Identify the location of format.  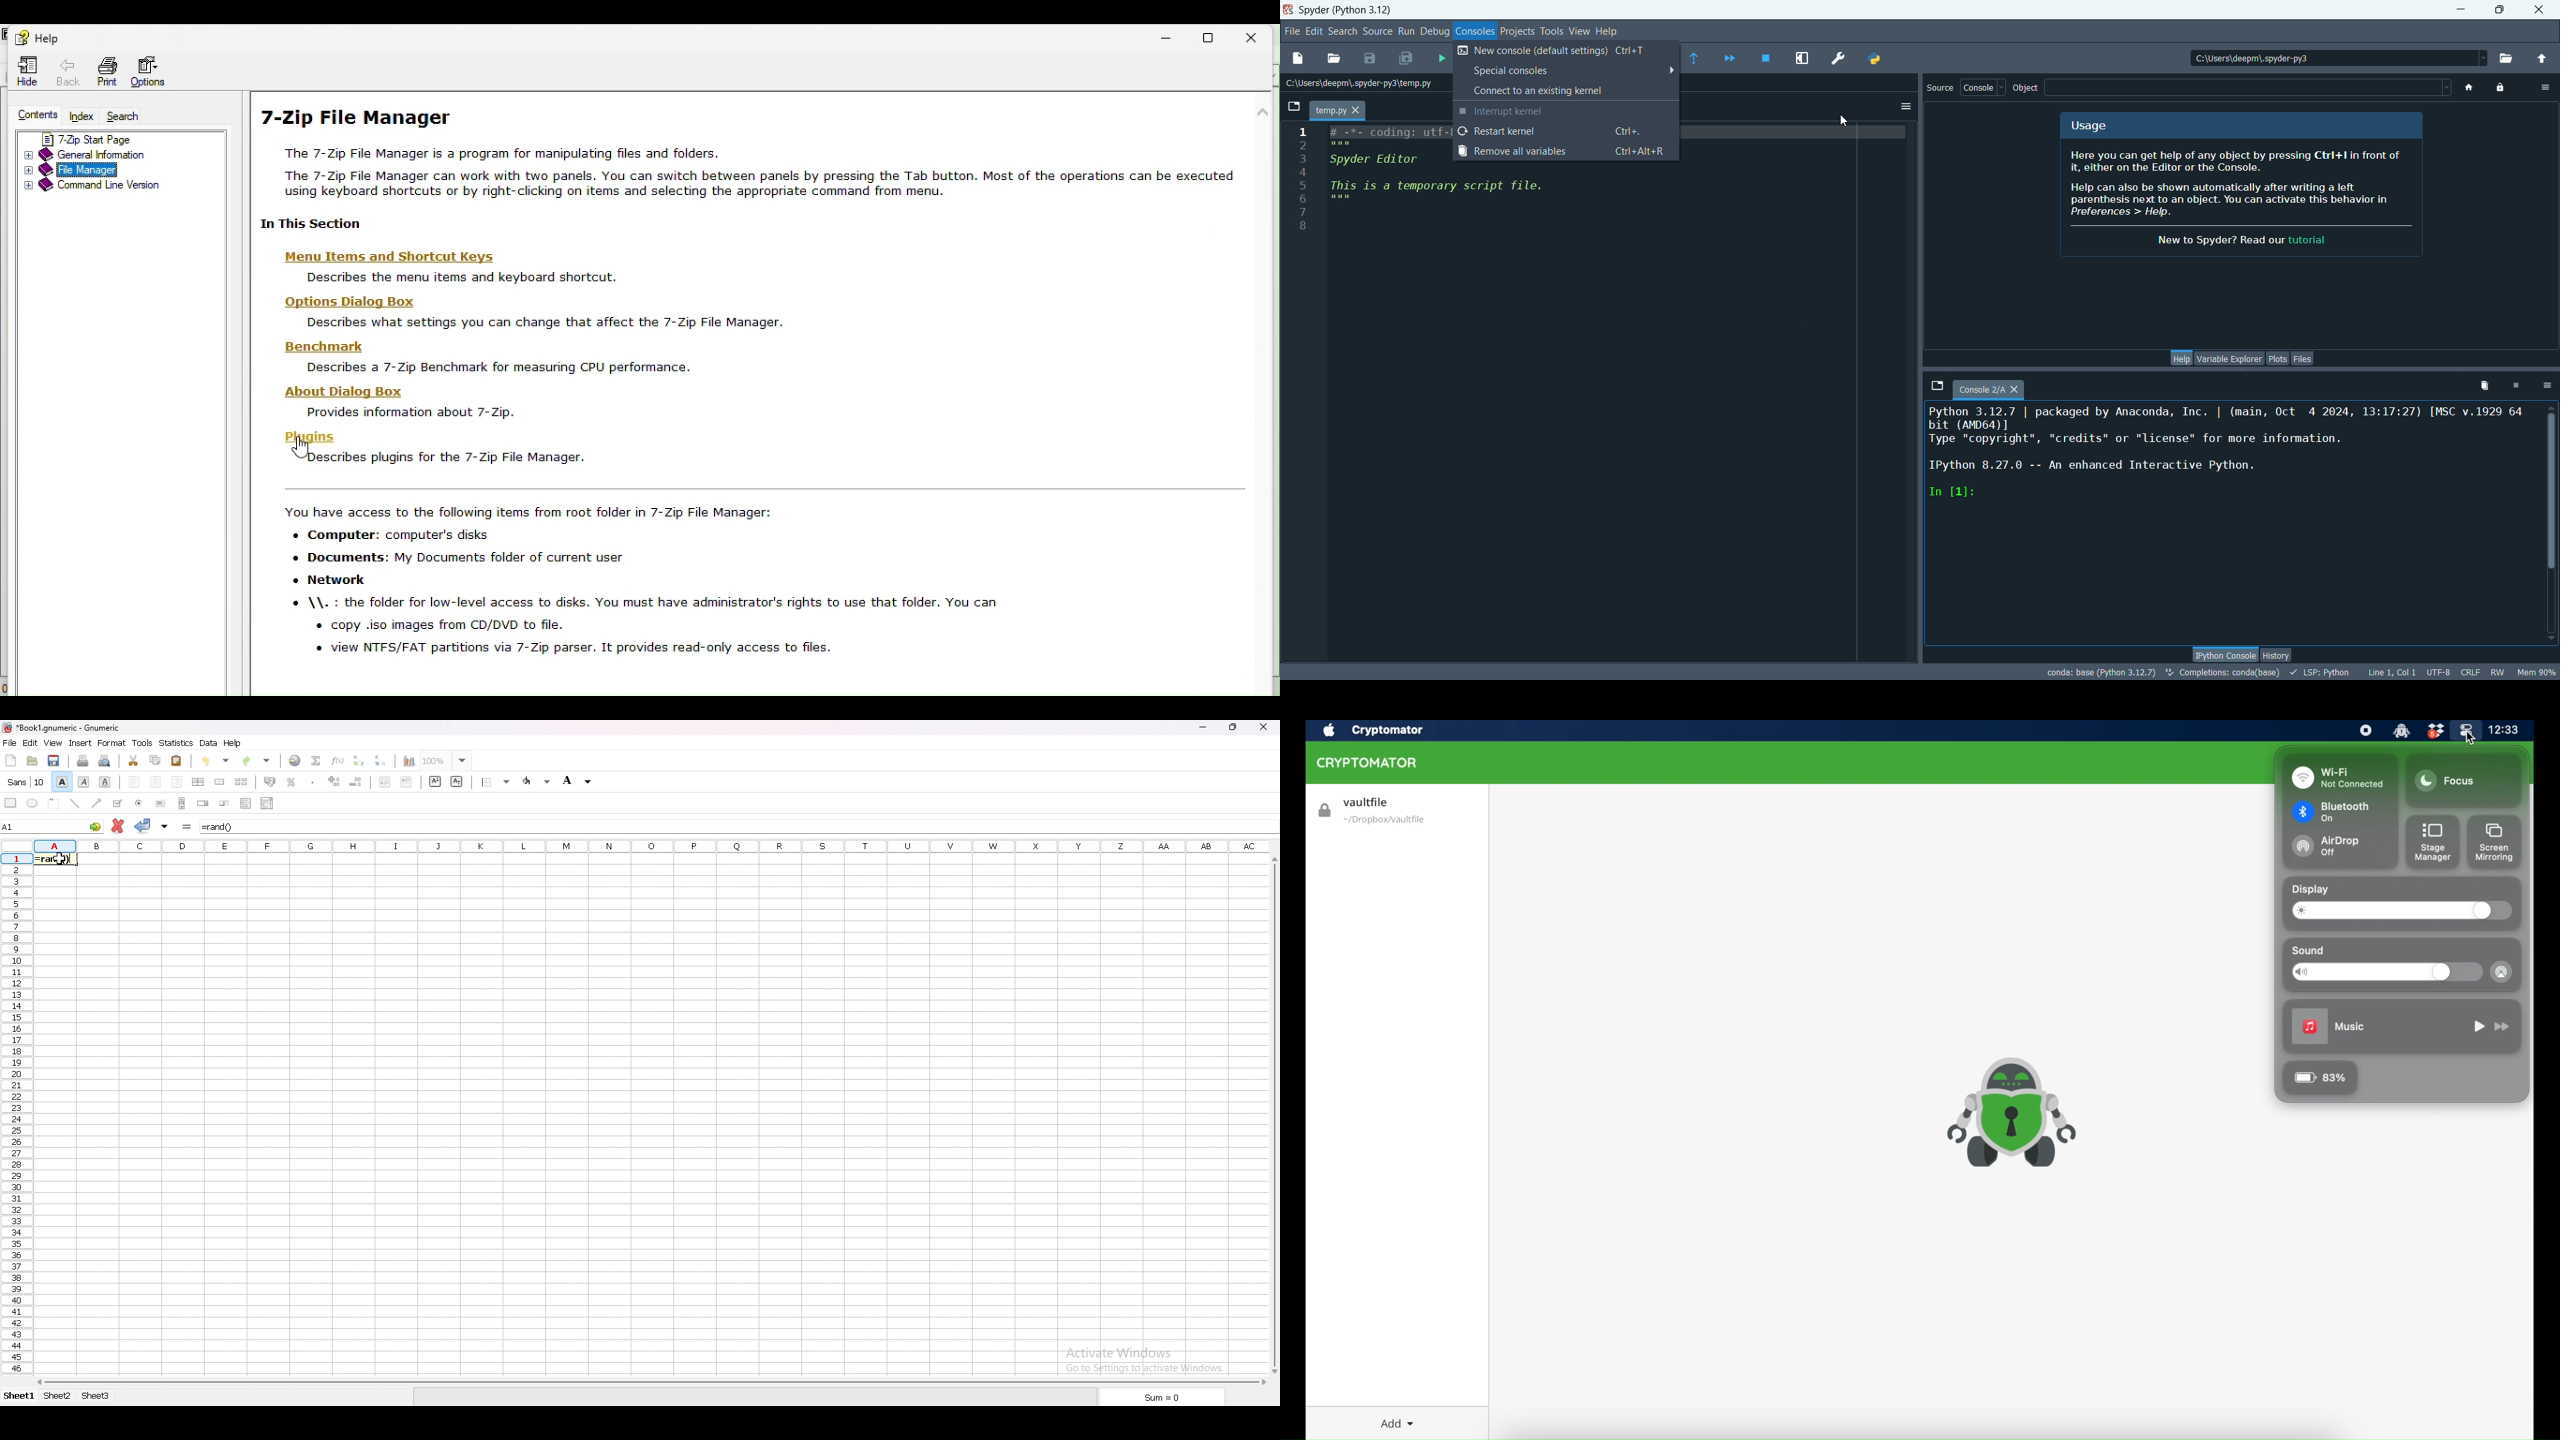
(111, 743).